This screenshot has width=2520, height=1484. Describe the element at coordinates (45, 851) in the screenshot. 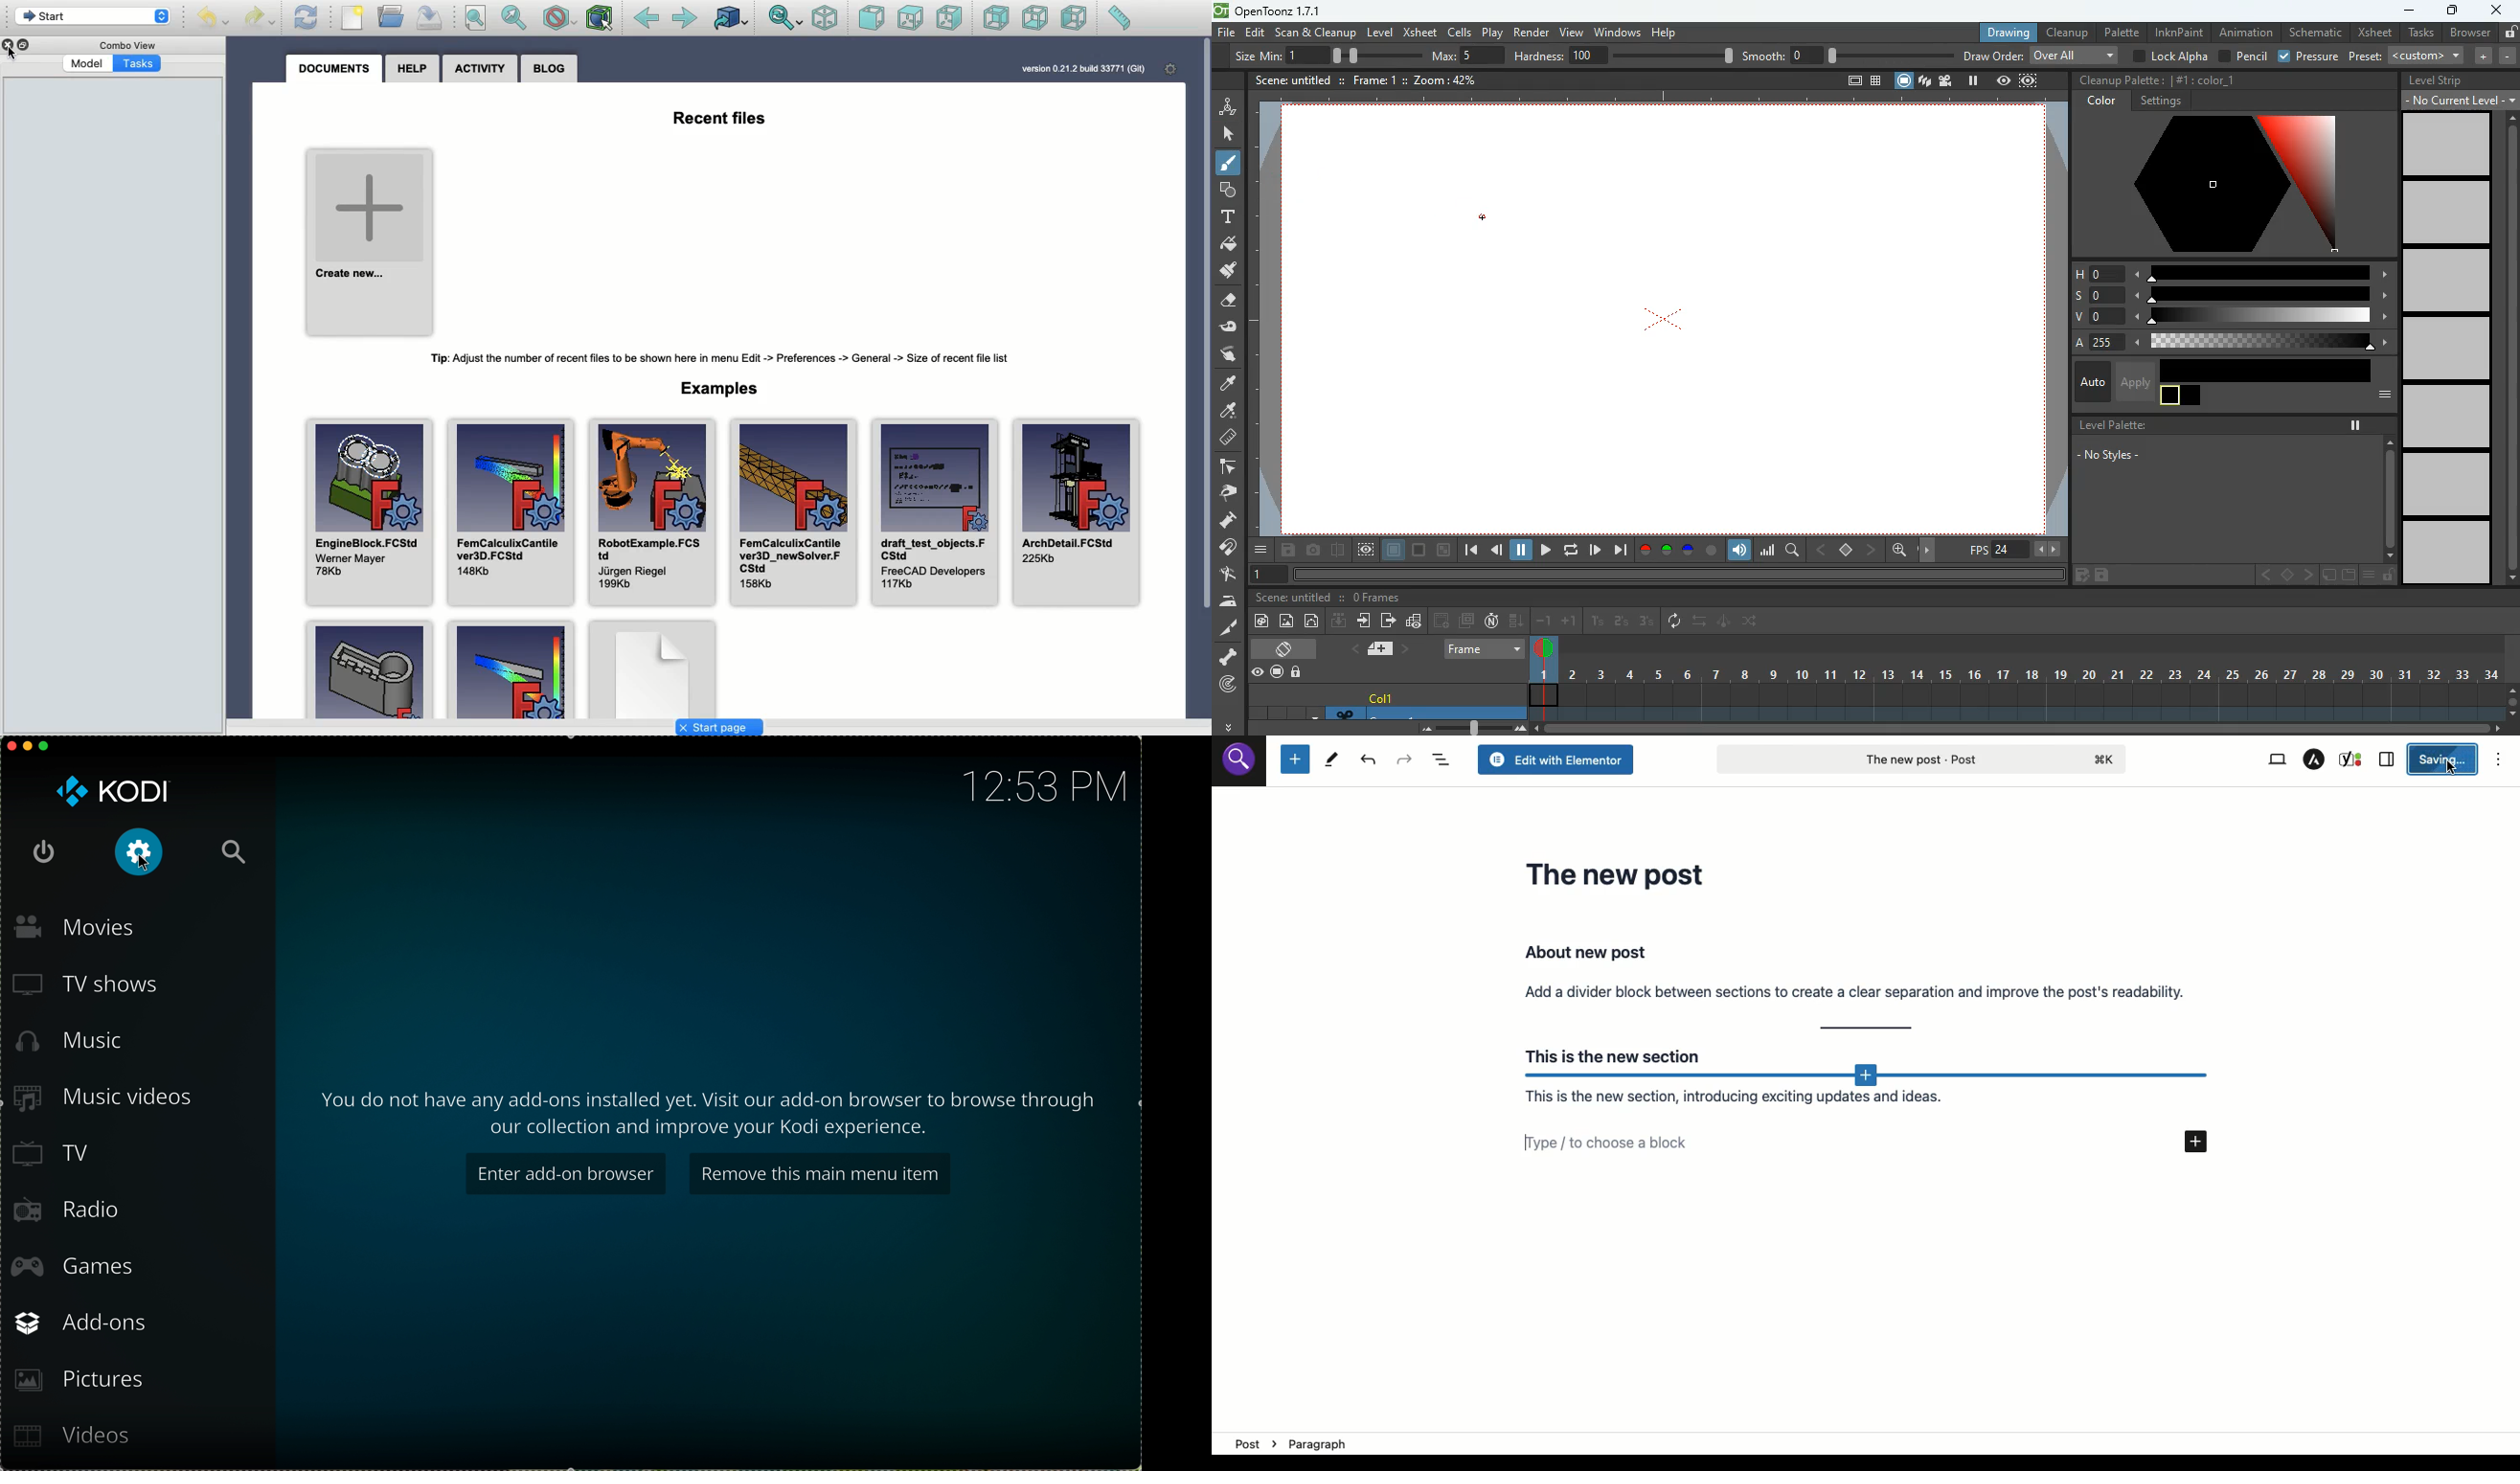

I see `shut down` at that location.